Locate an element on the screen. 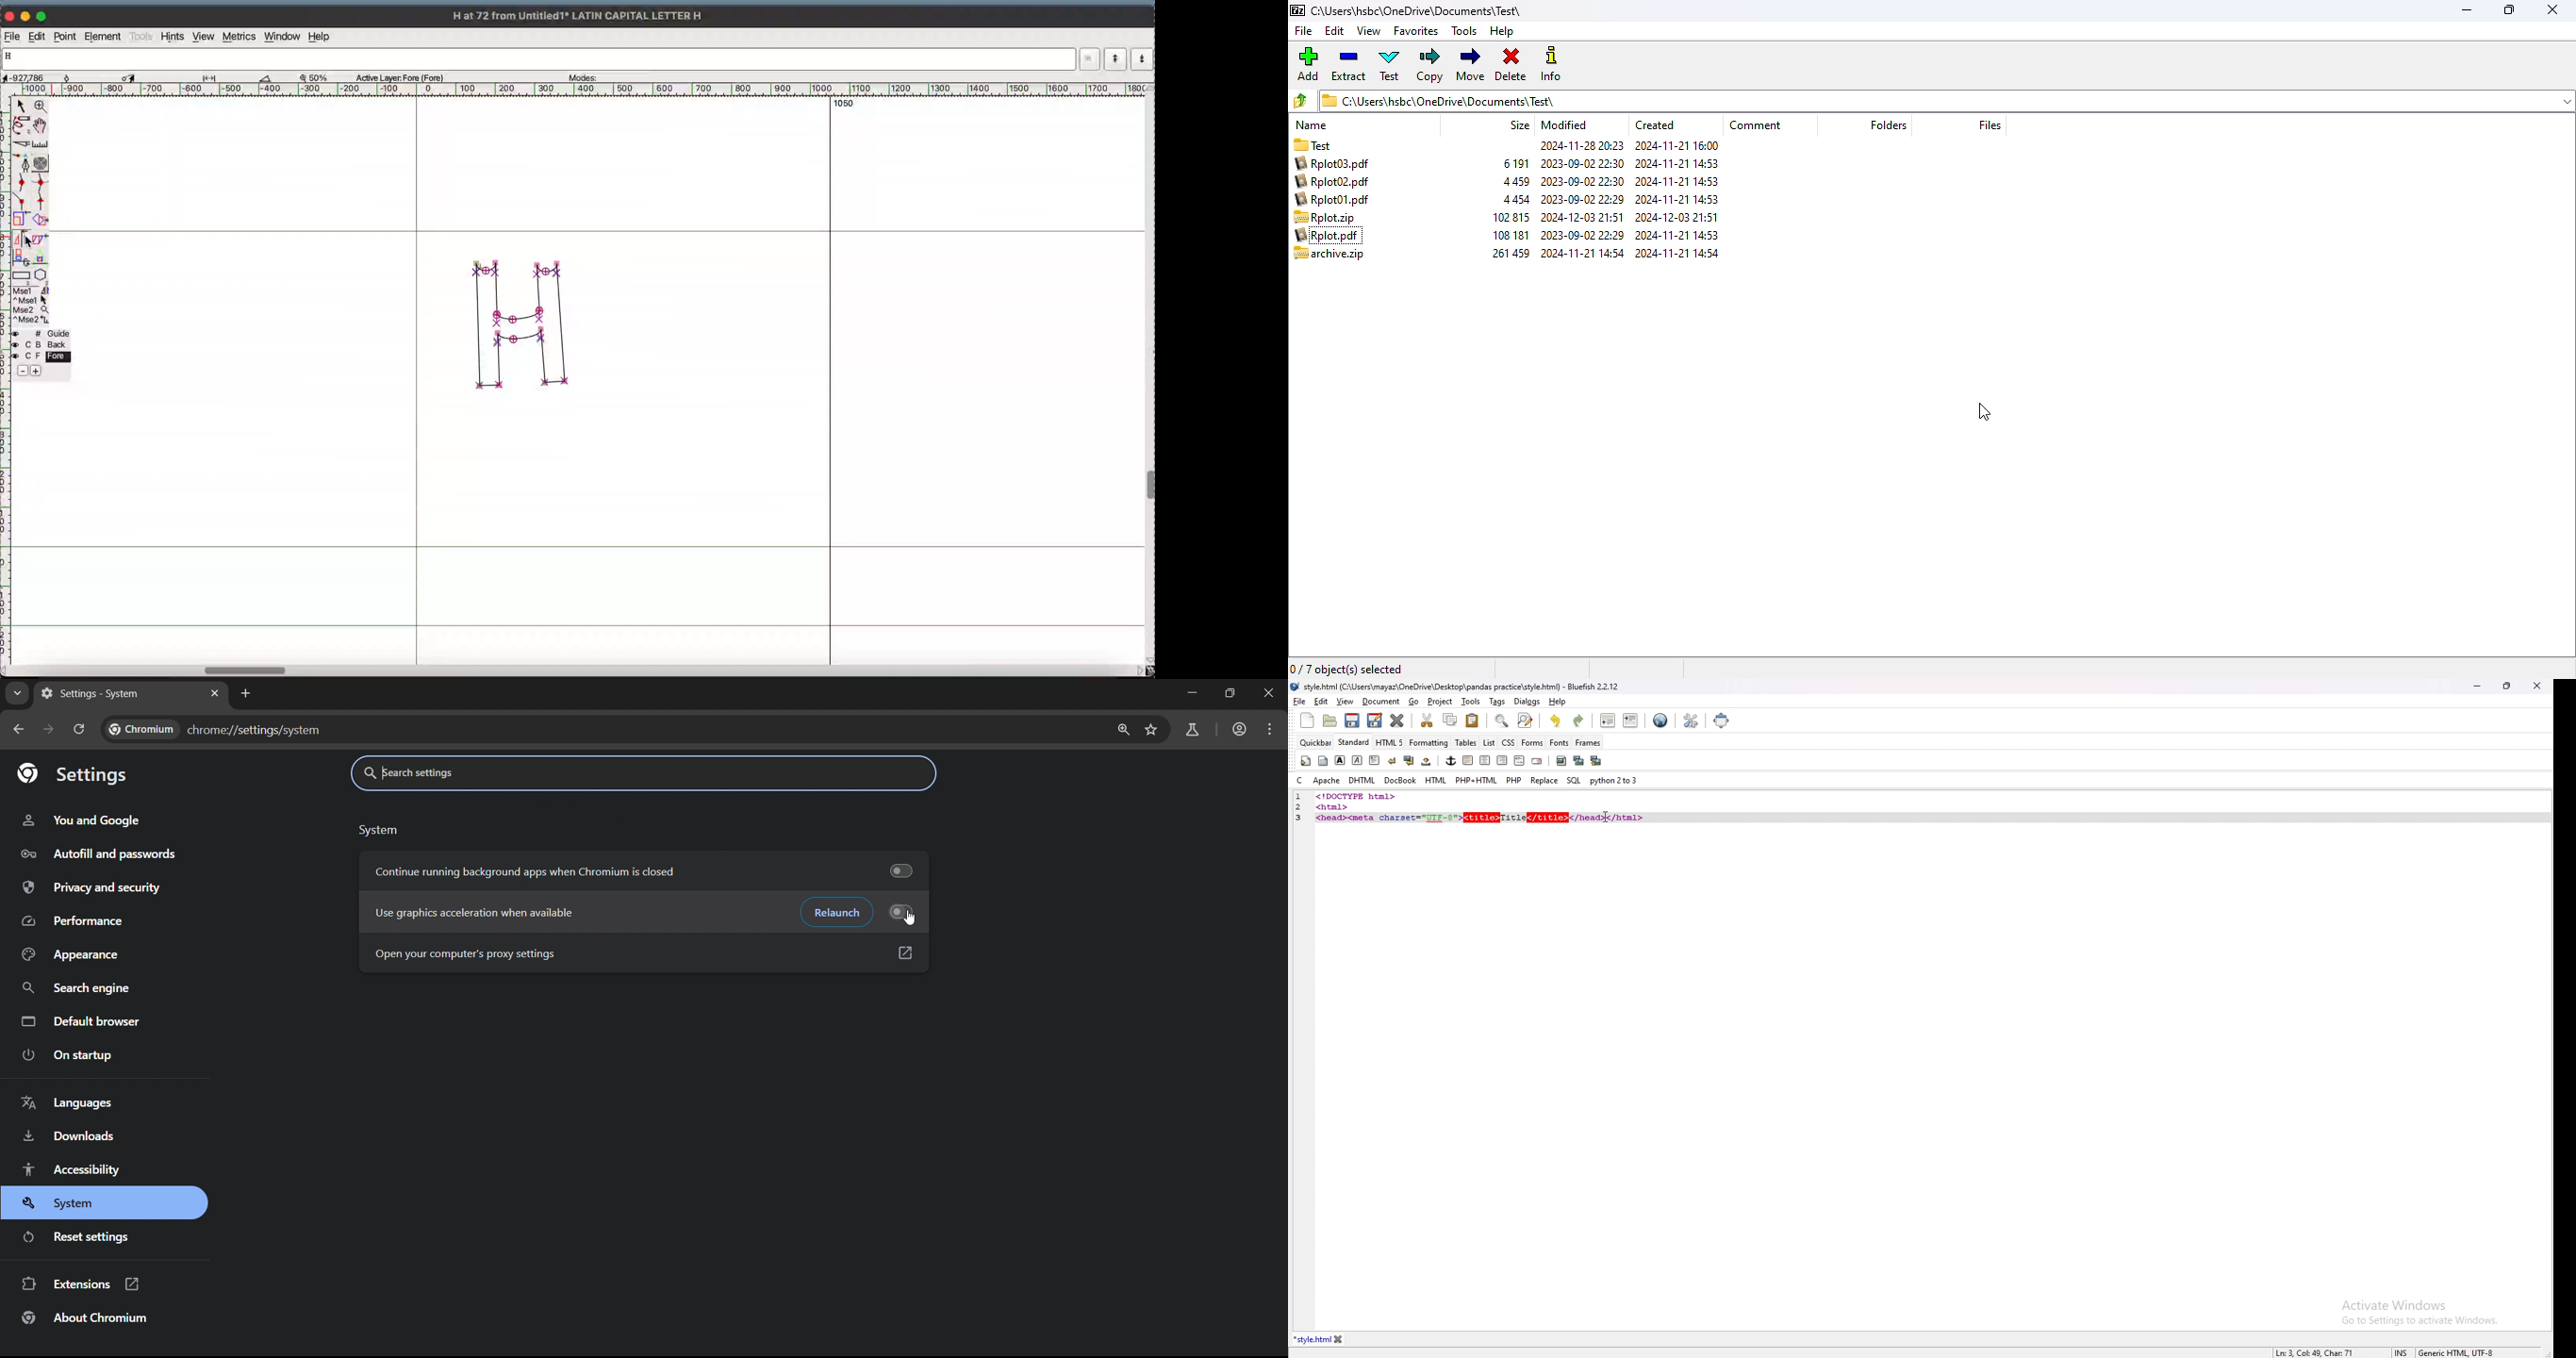 The image size is (2576, 1372). reset settings is located at coordinates (88, 1237).